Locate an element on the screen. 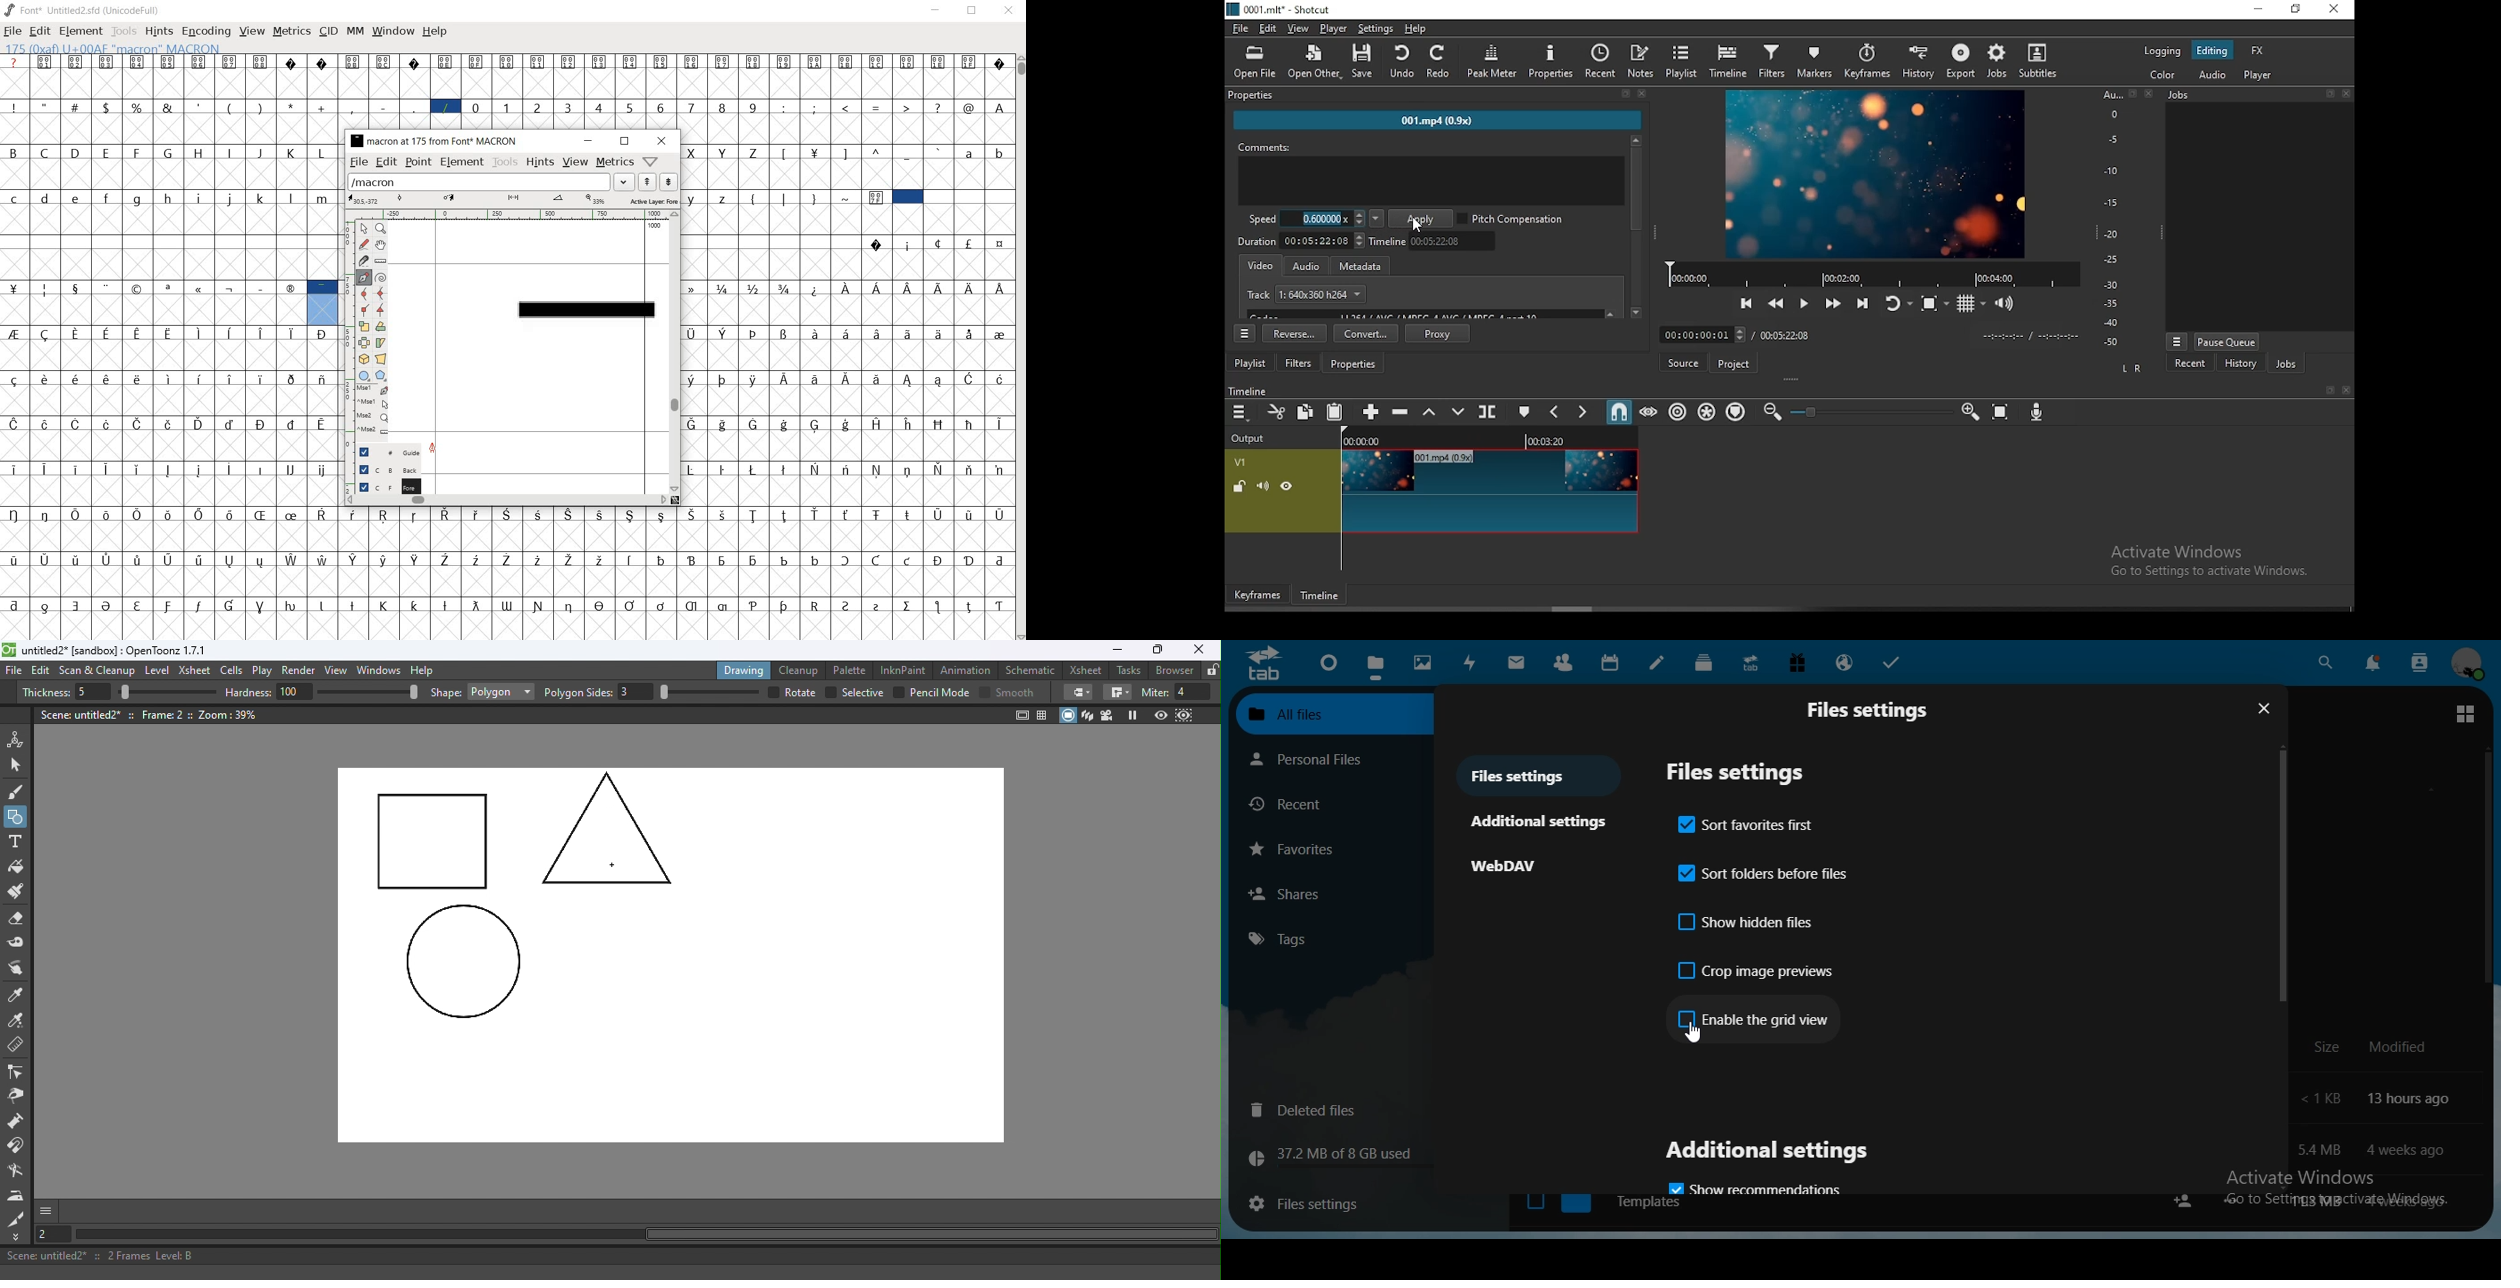 The width and height of the screenshot is (2520, 1288). Templates is located at coordinates (1631, 1208).